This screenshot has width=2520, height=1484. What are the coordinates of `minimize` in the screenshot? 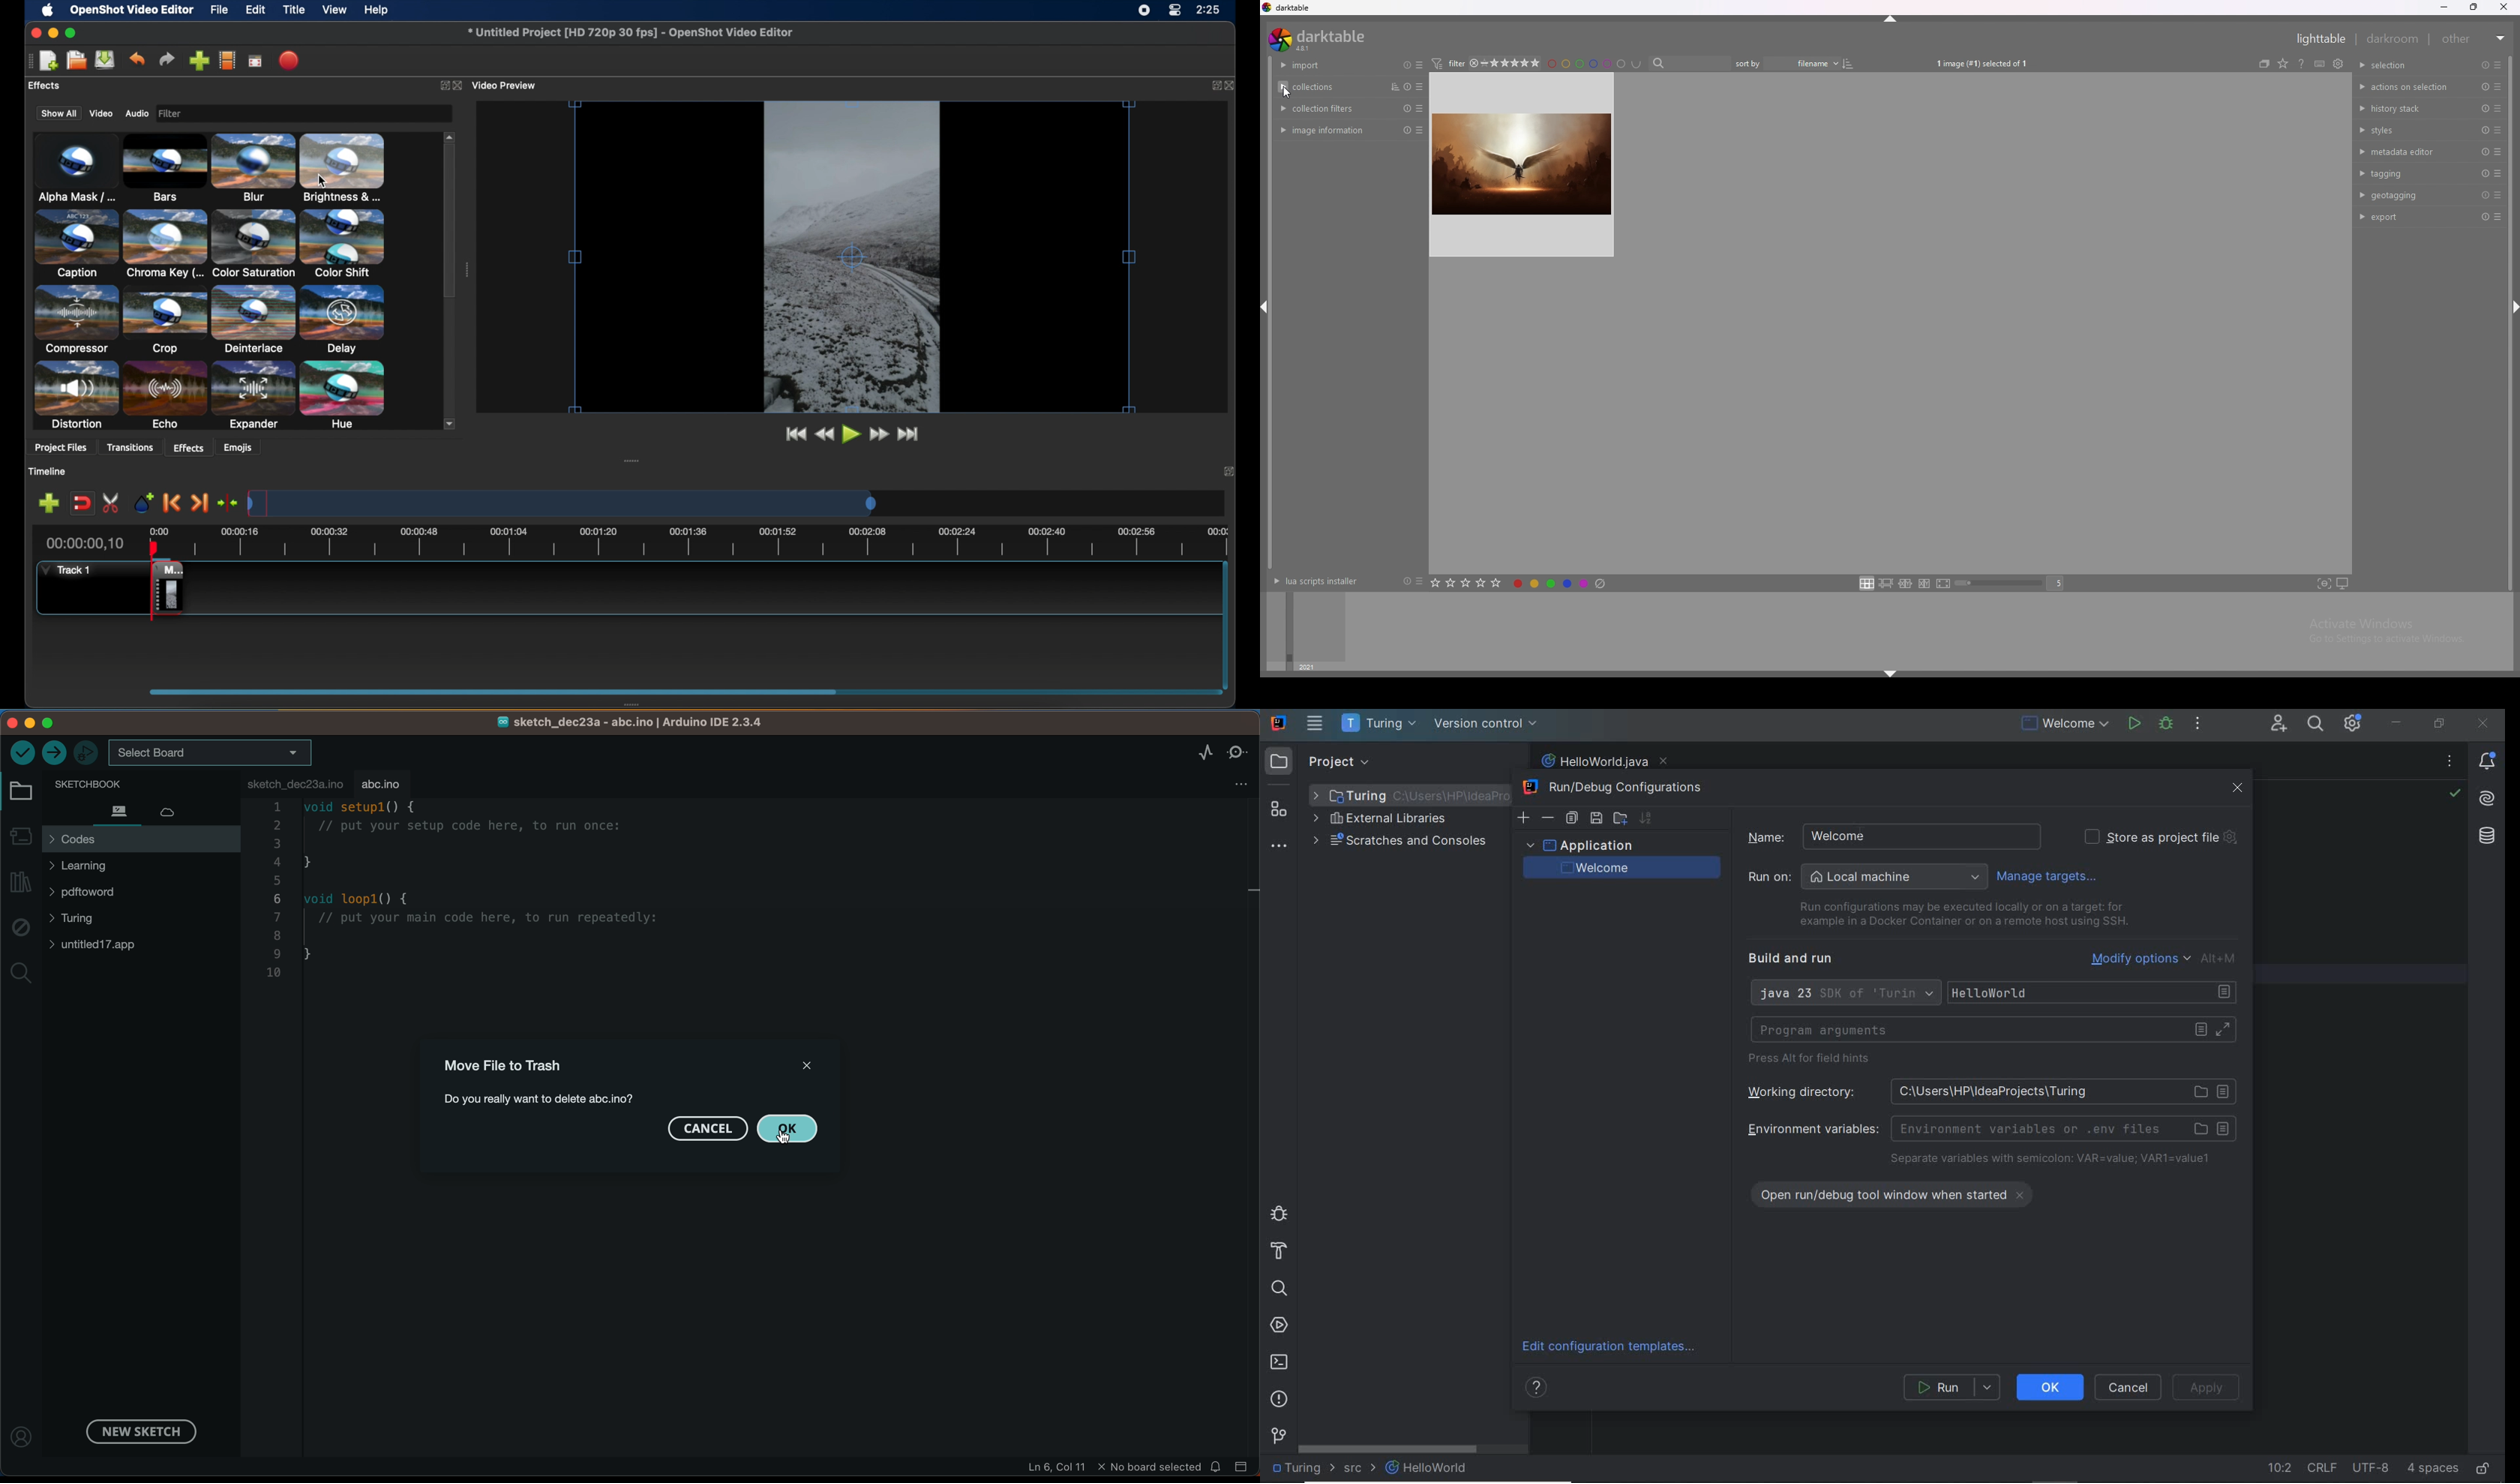 It's located at (54, 32).